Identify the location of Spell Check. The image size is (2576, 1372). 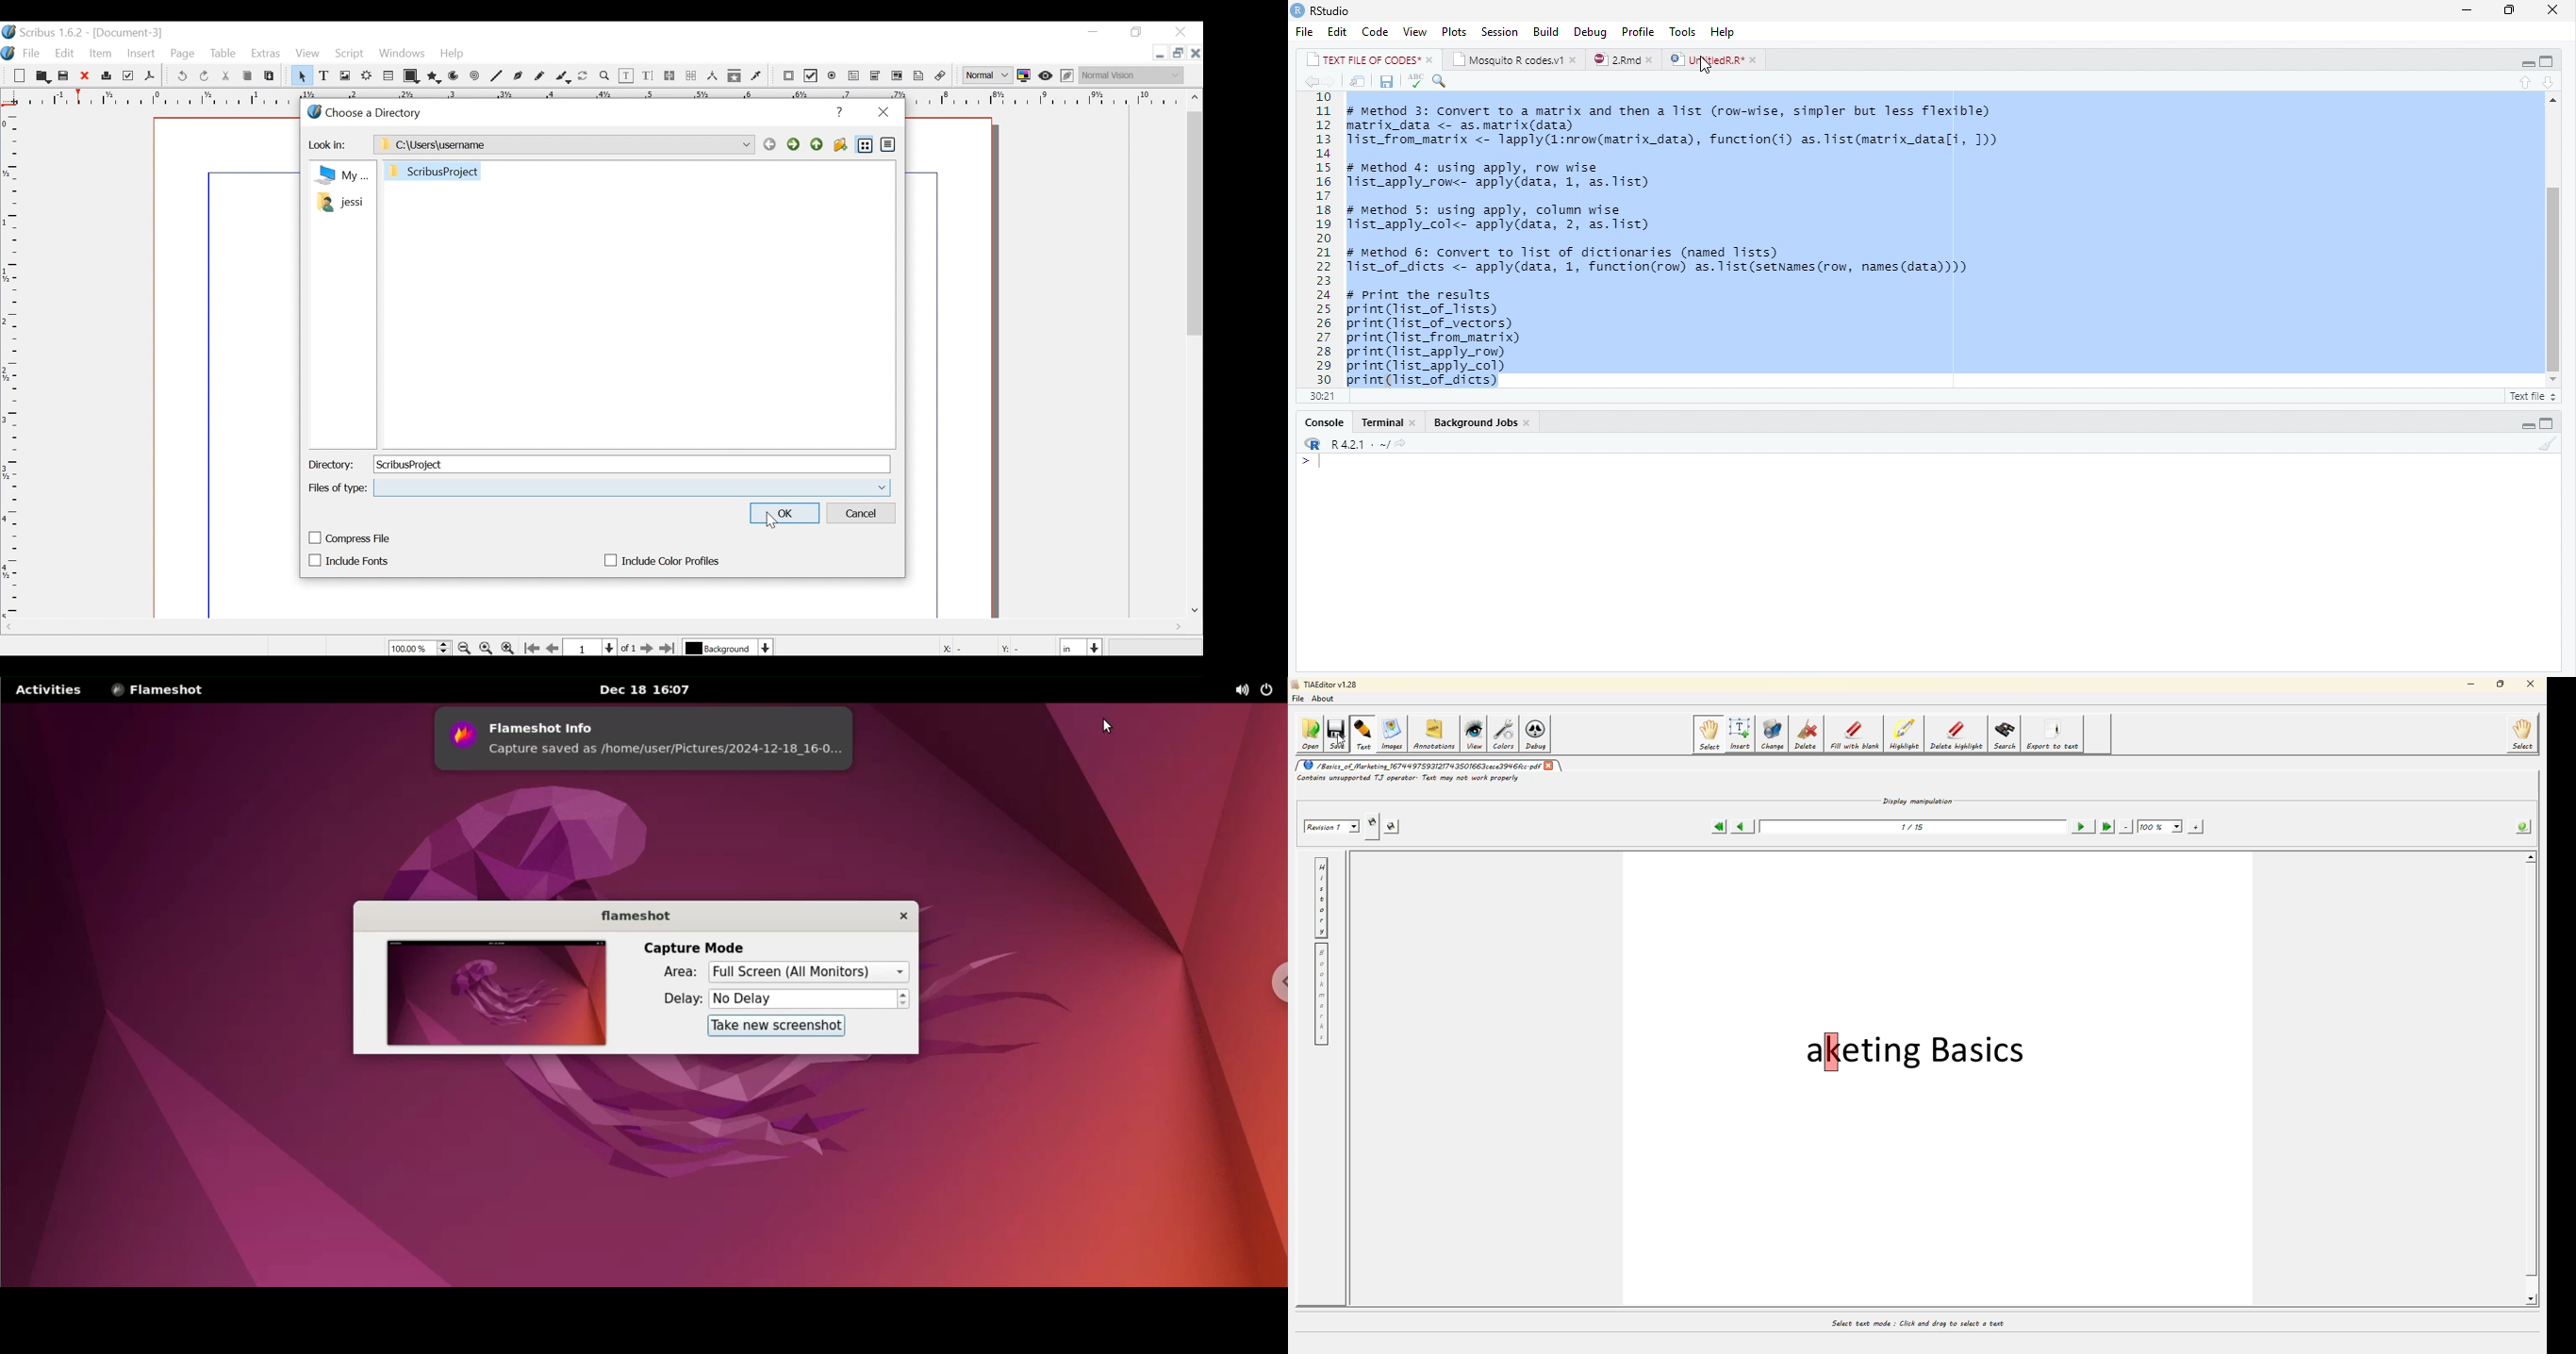
(1414, 82).